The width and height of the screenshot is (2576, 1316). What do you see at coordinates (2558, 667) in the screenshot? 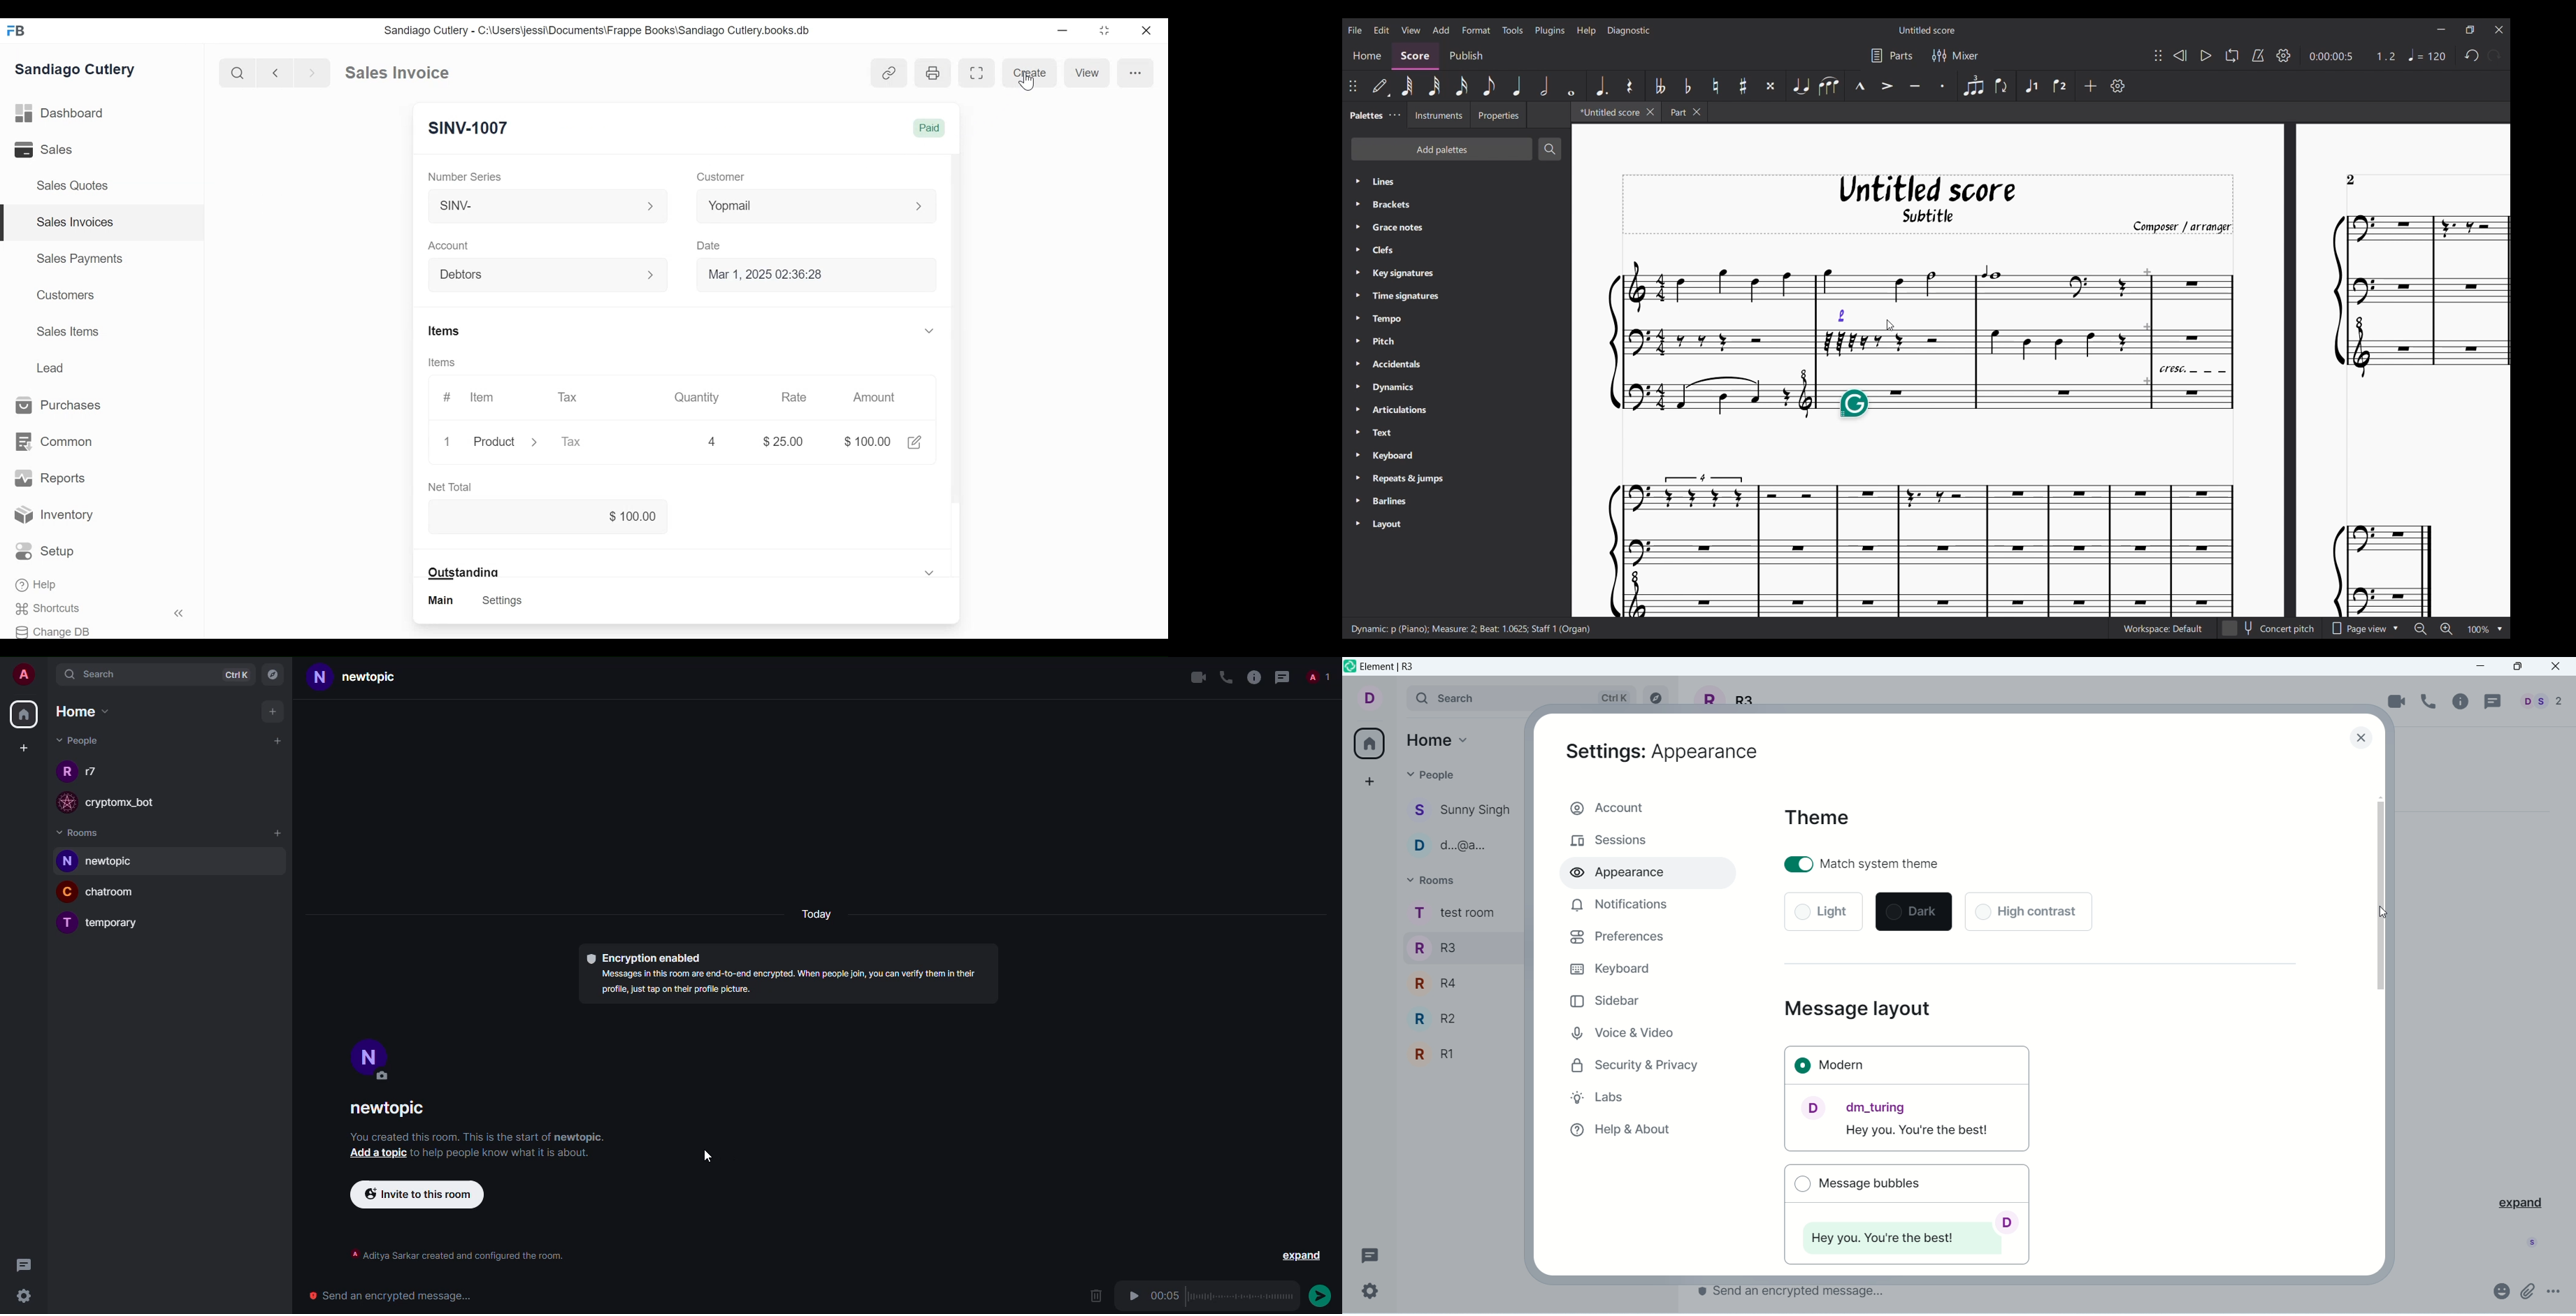
I see `close` at bounding box center [2558, 667].